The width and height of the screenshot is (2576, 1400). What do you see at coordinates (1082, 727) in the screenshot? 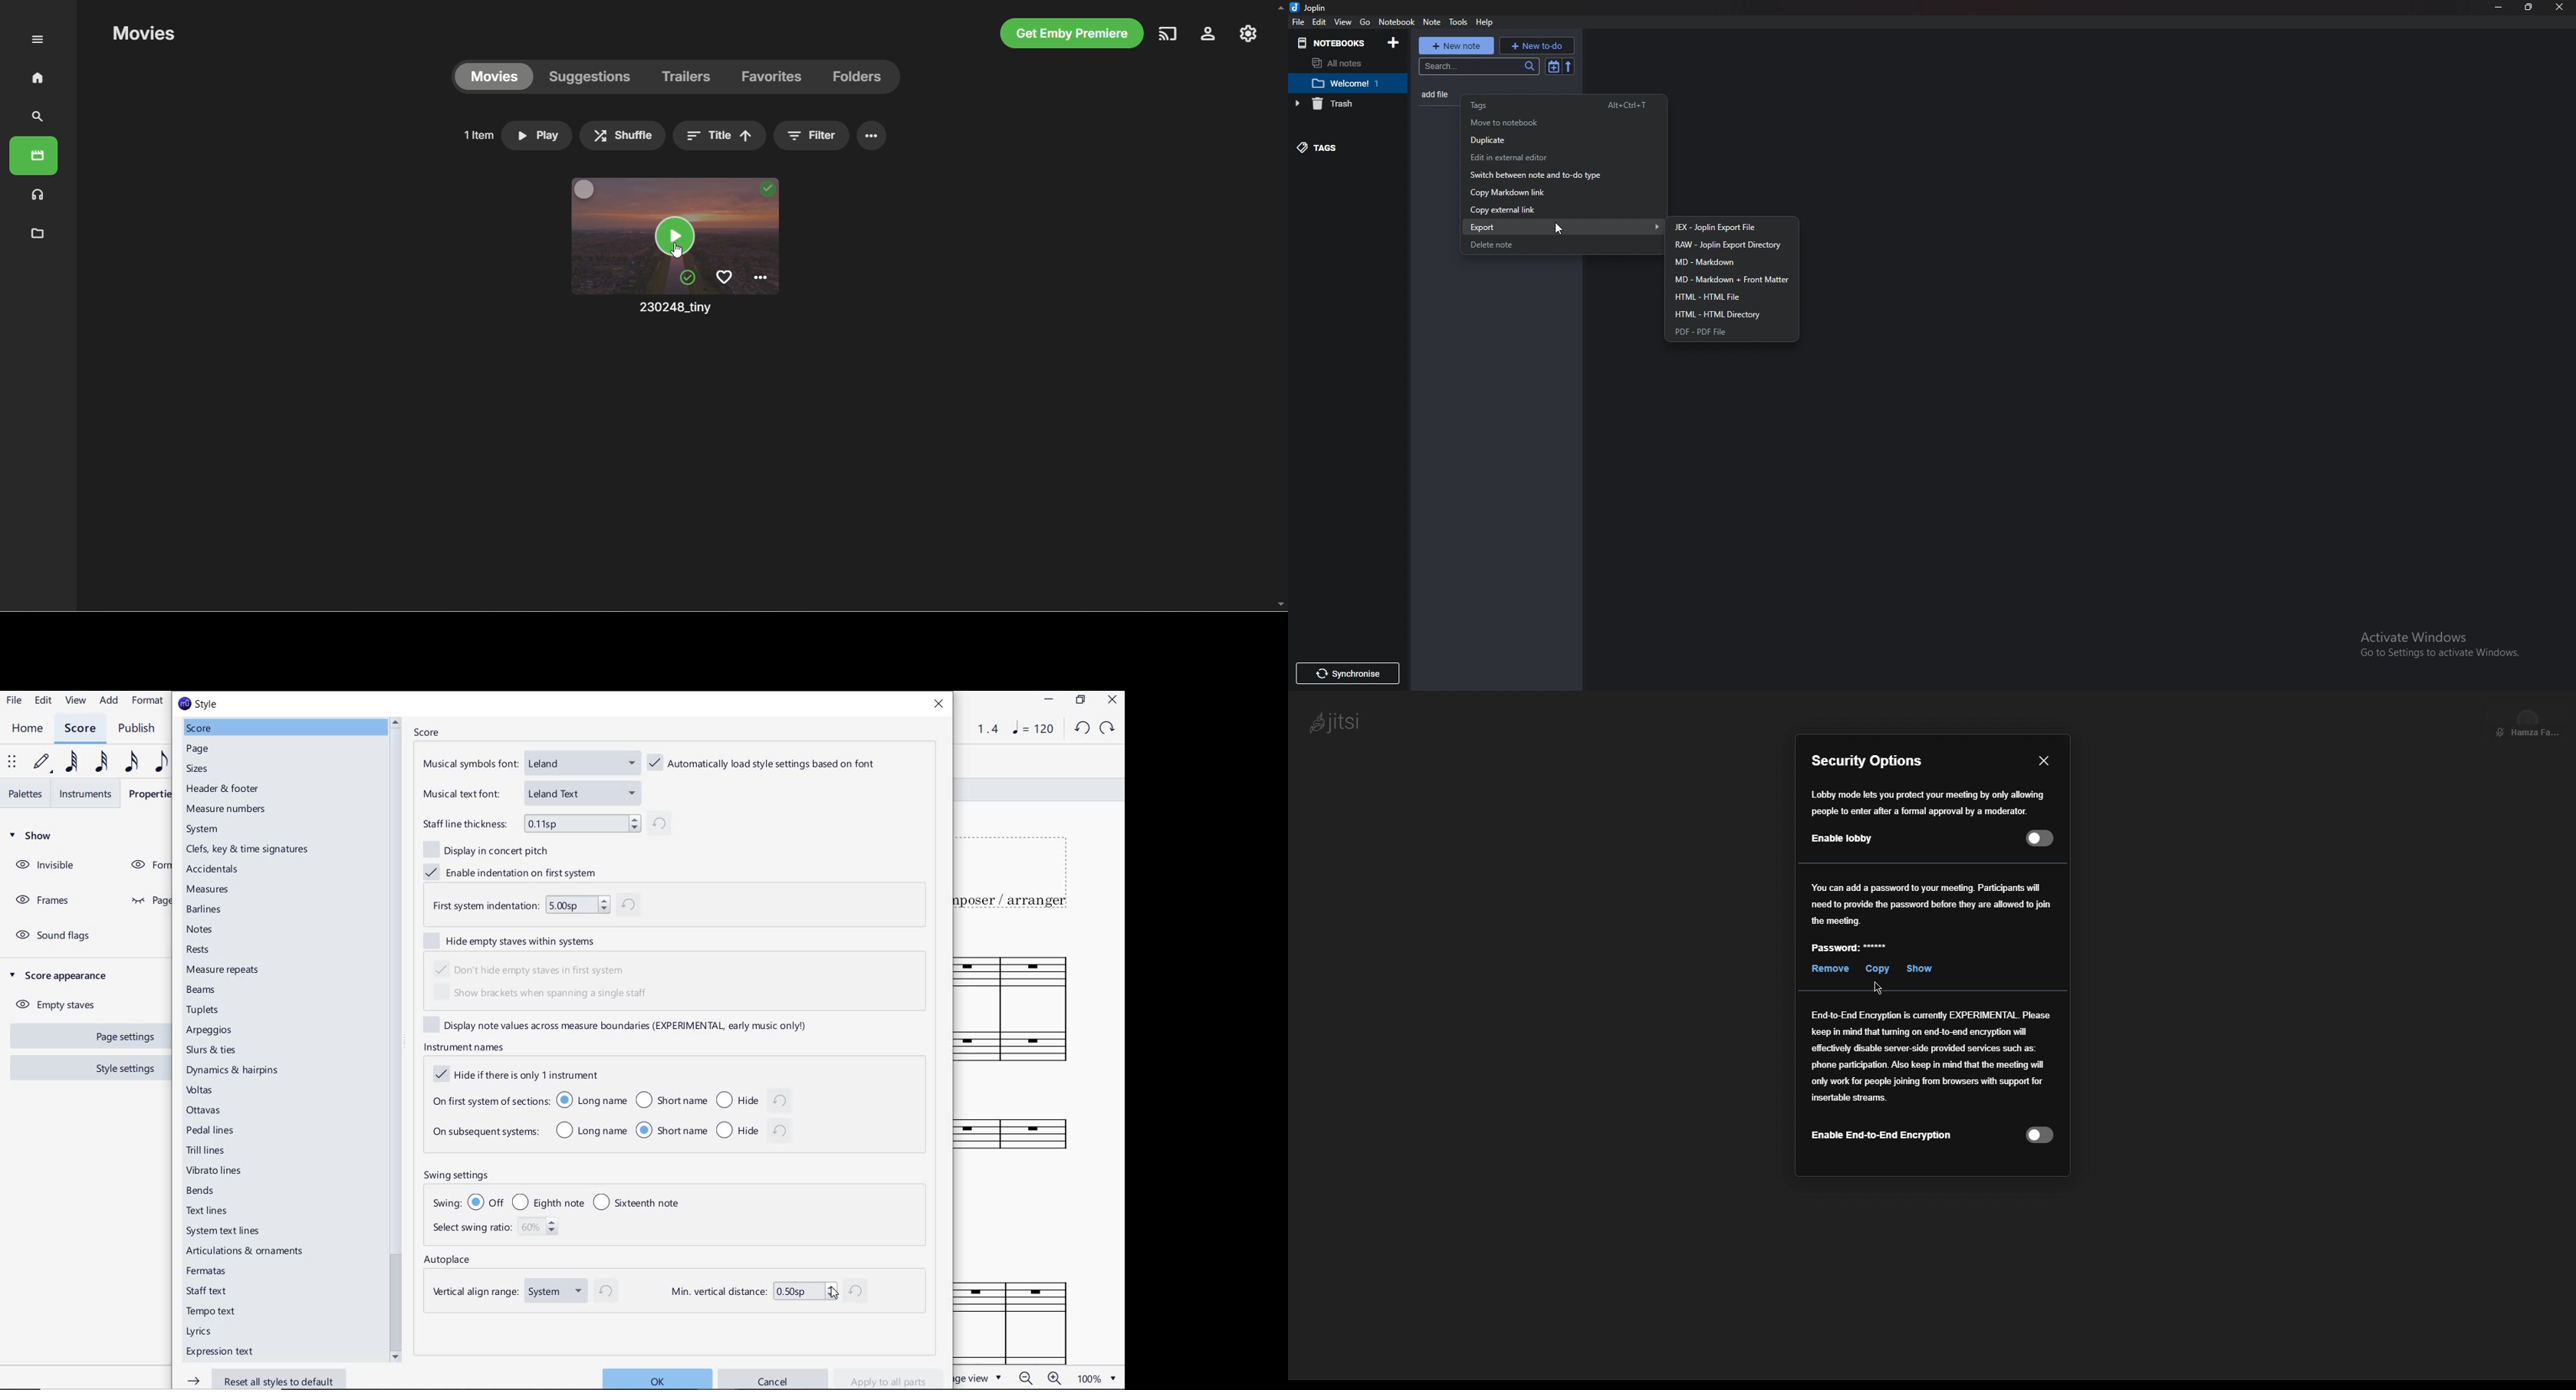
I see `UNDO` at bounding box center [1082, 727].